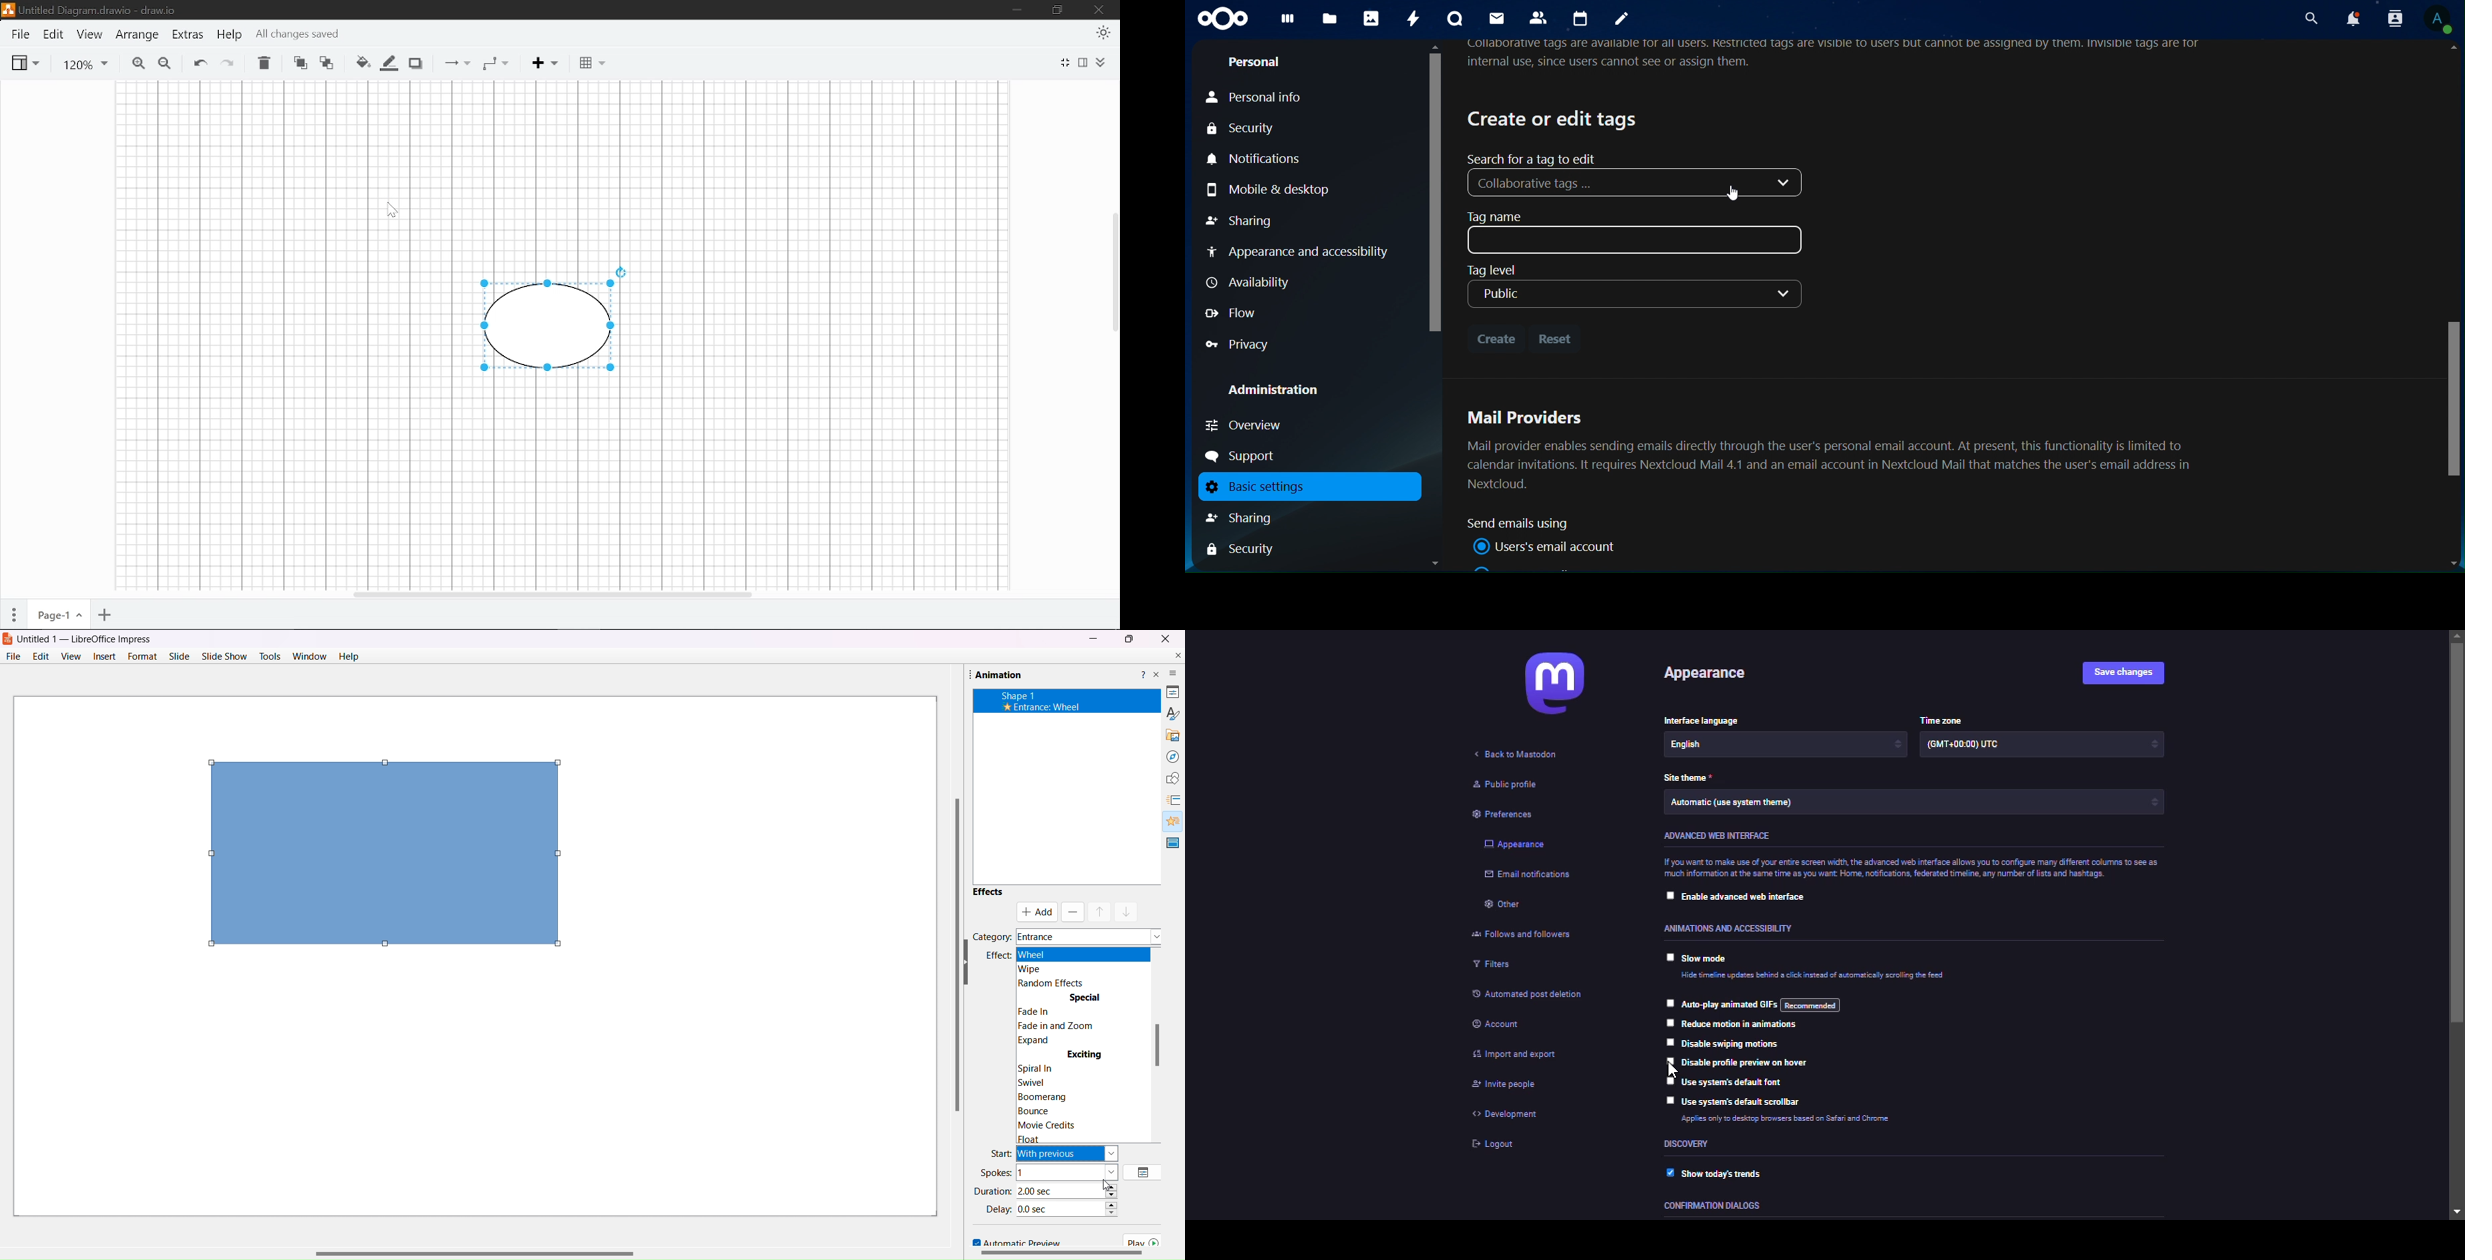 The width and height of the screenshot is (2492, 1260). Describe the element at coordinates (1101, 10) in the screenshot. I see `close` at that location.